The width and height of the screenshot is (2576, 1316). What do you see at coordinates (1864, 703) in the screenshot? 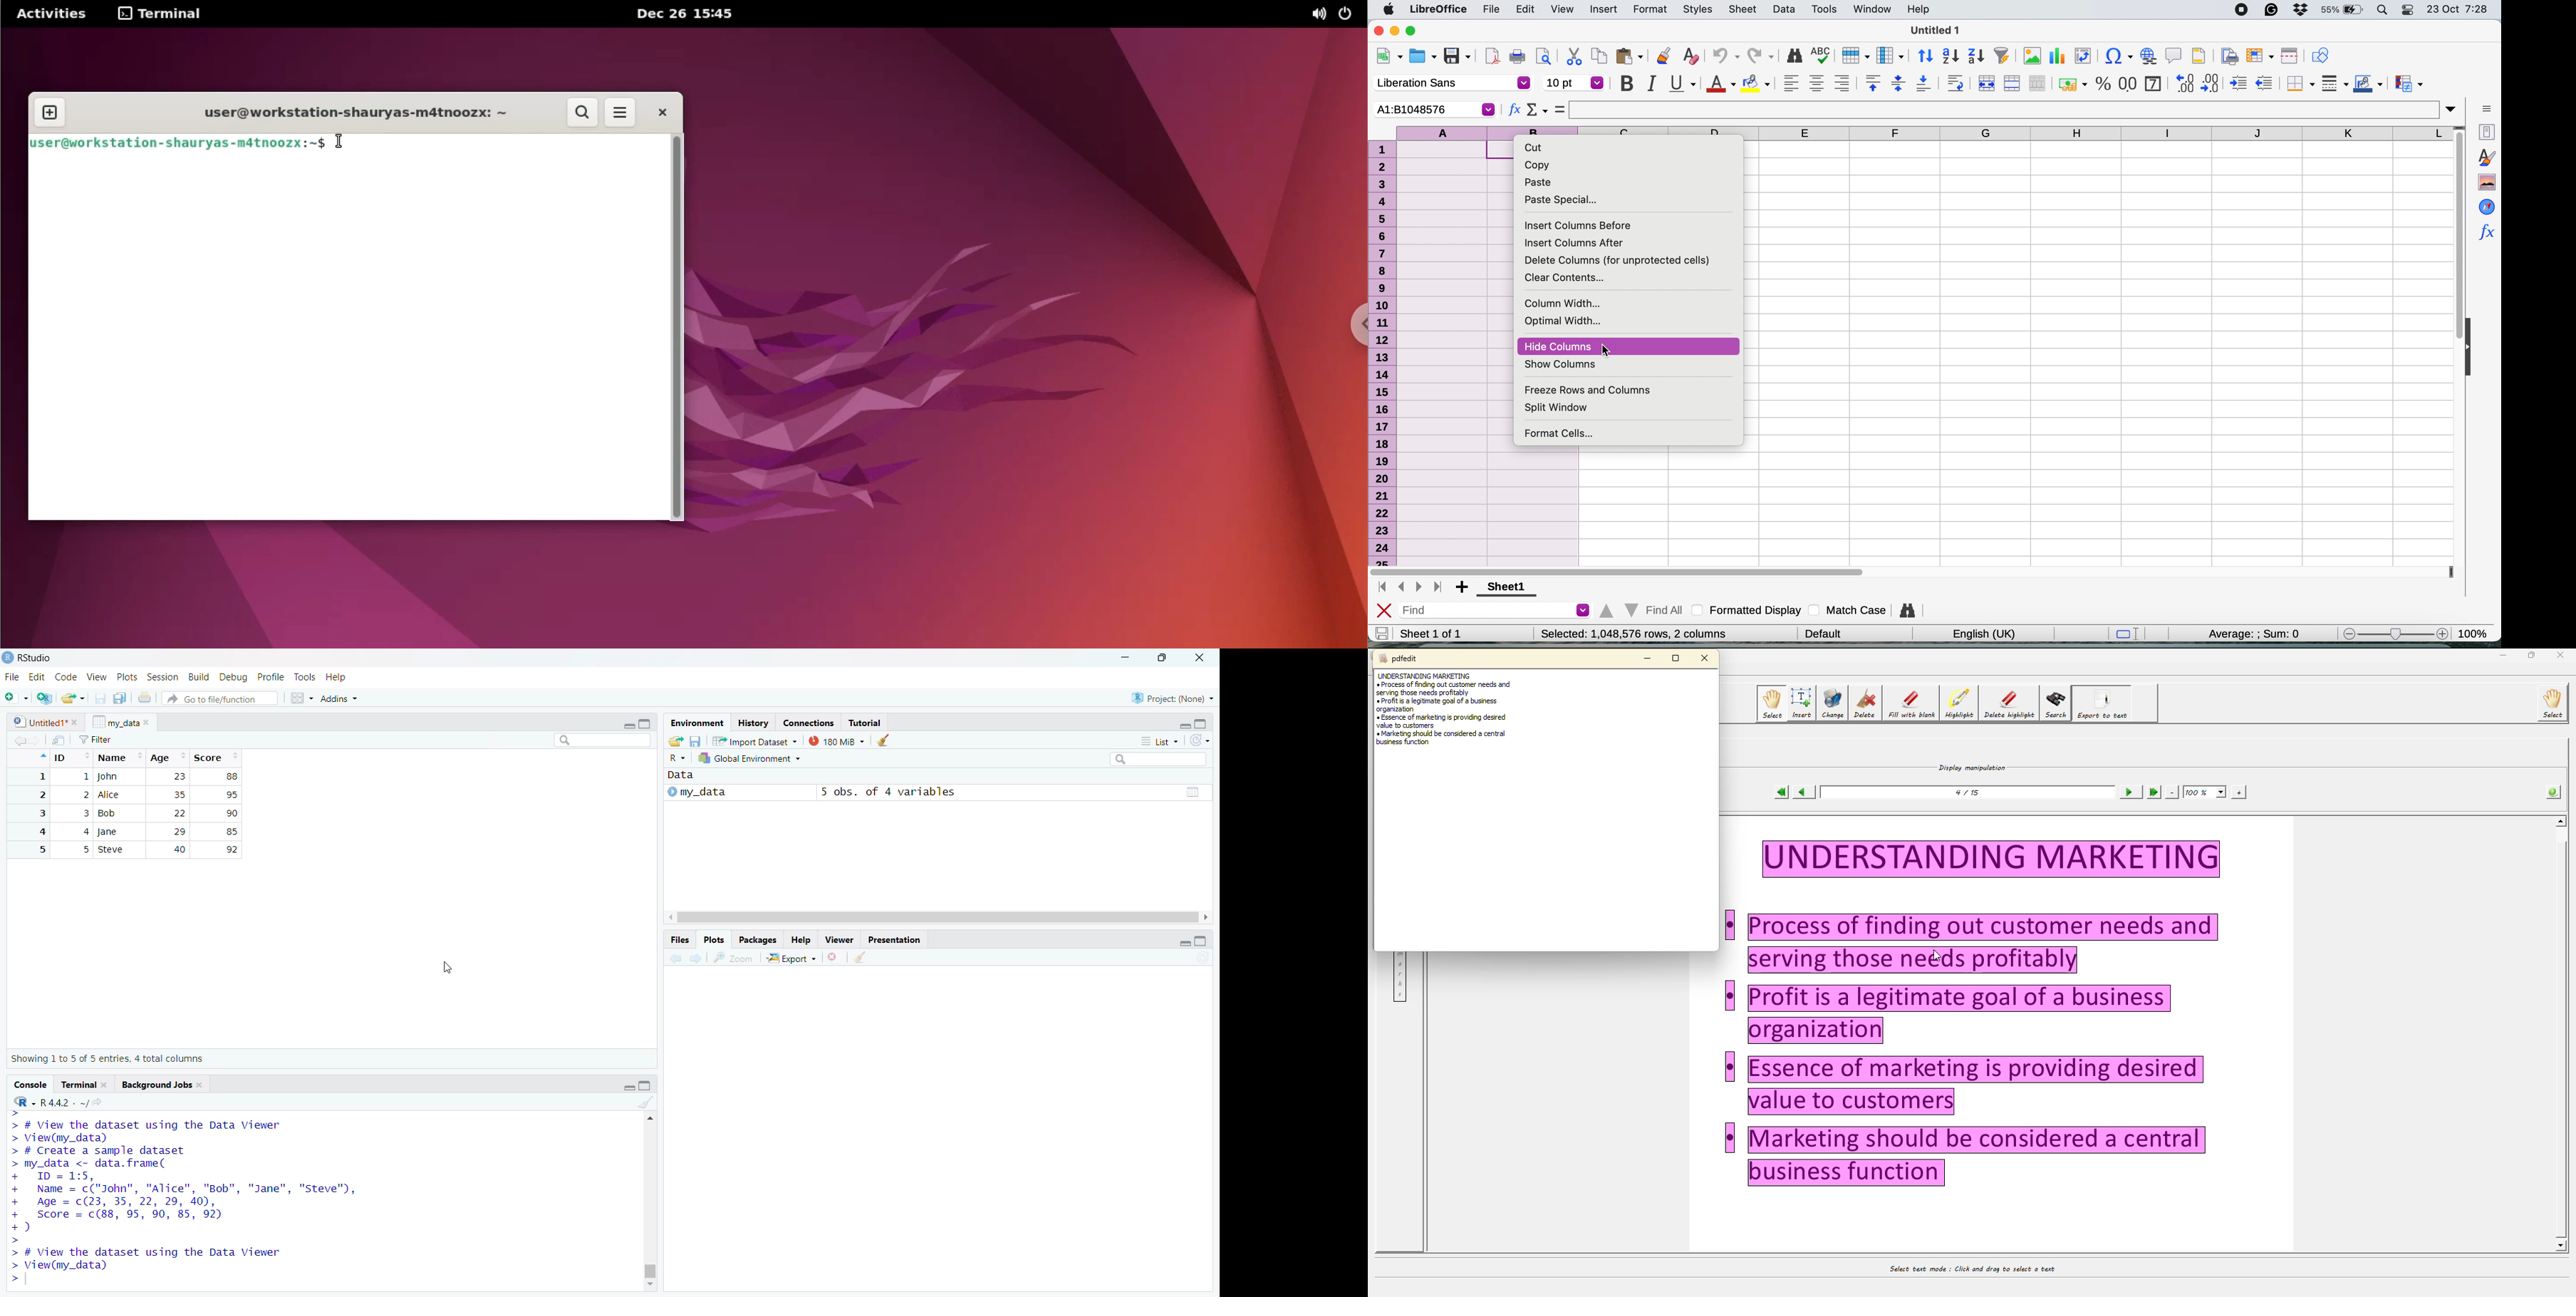
I see `delete` at bounding box center [1864, 703].